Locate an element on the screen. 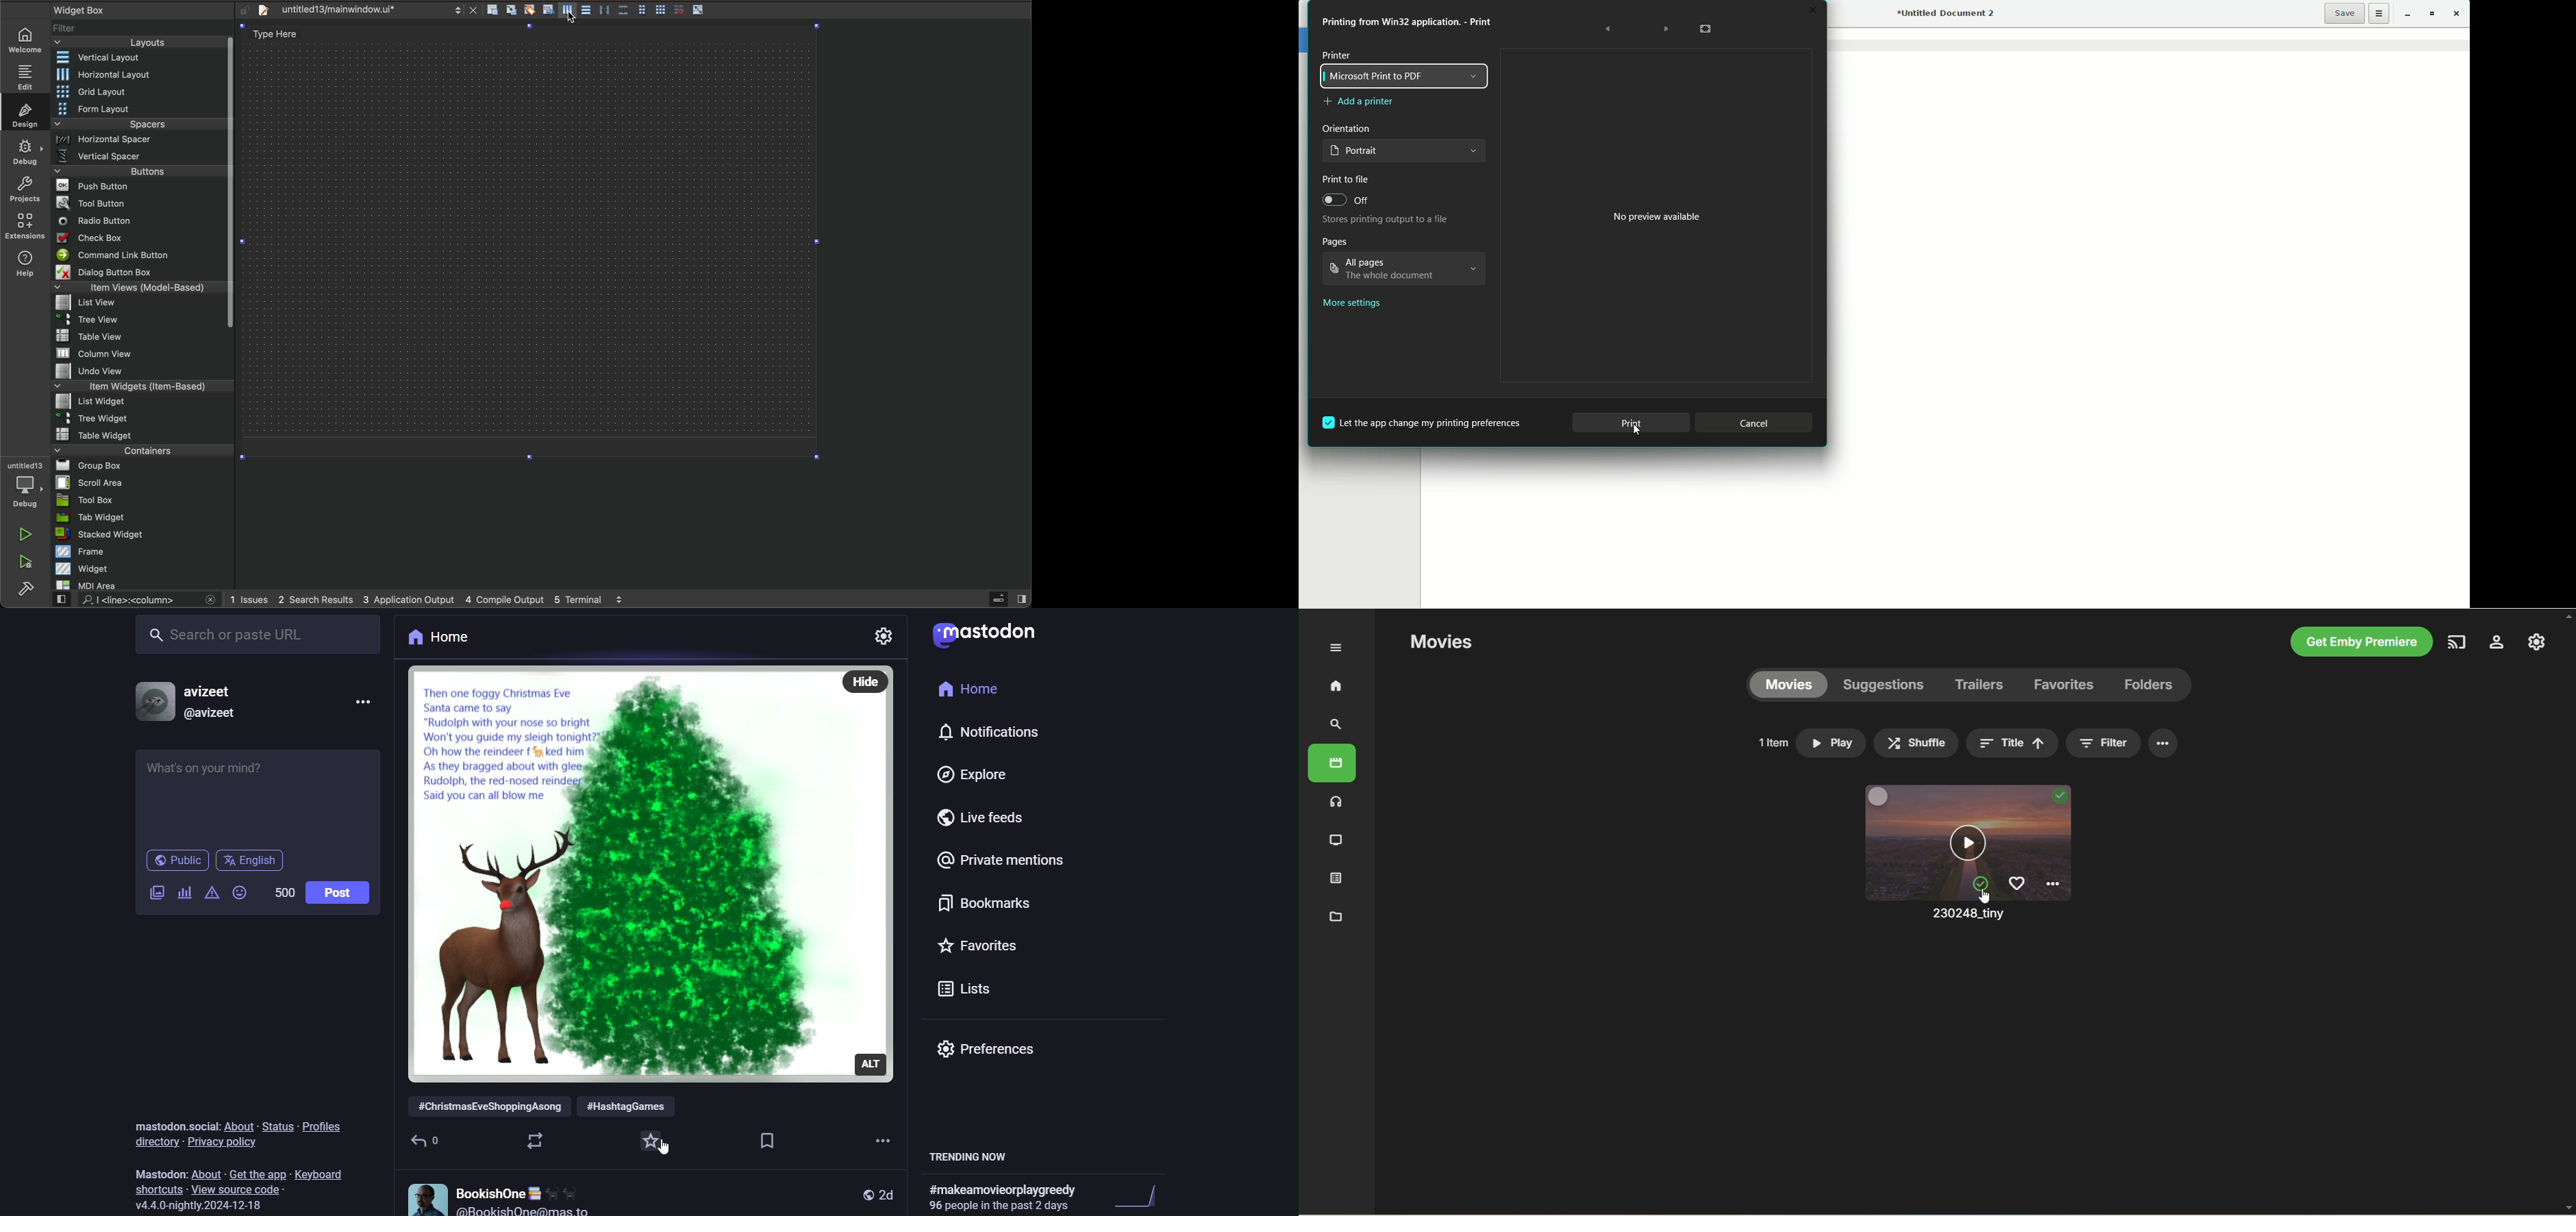  dialog button is located at coordinates (141, 272).